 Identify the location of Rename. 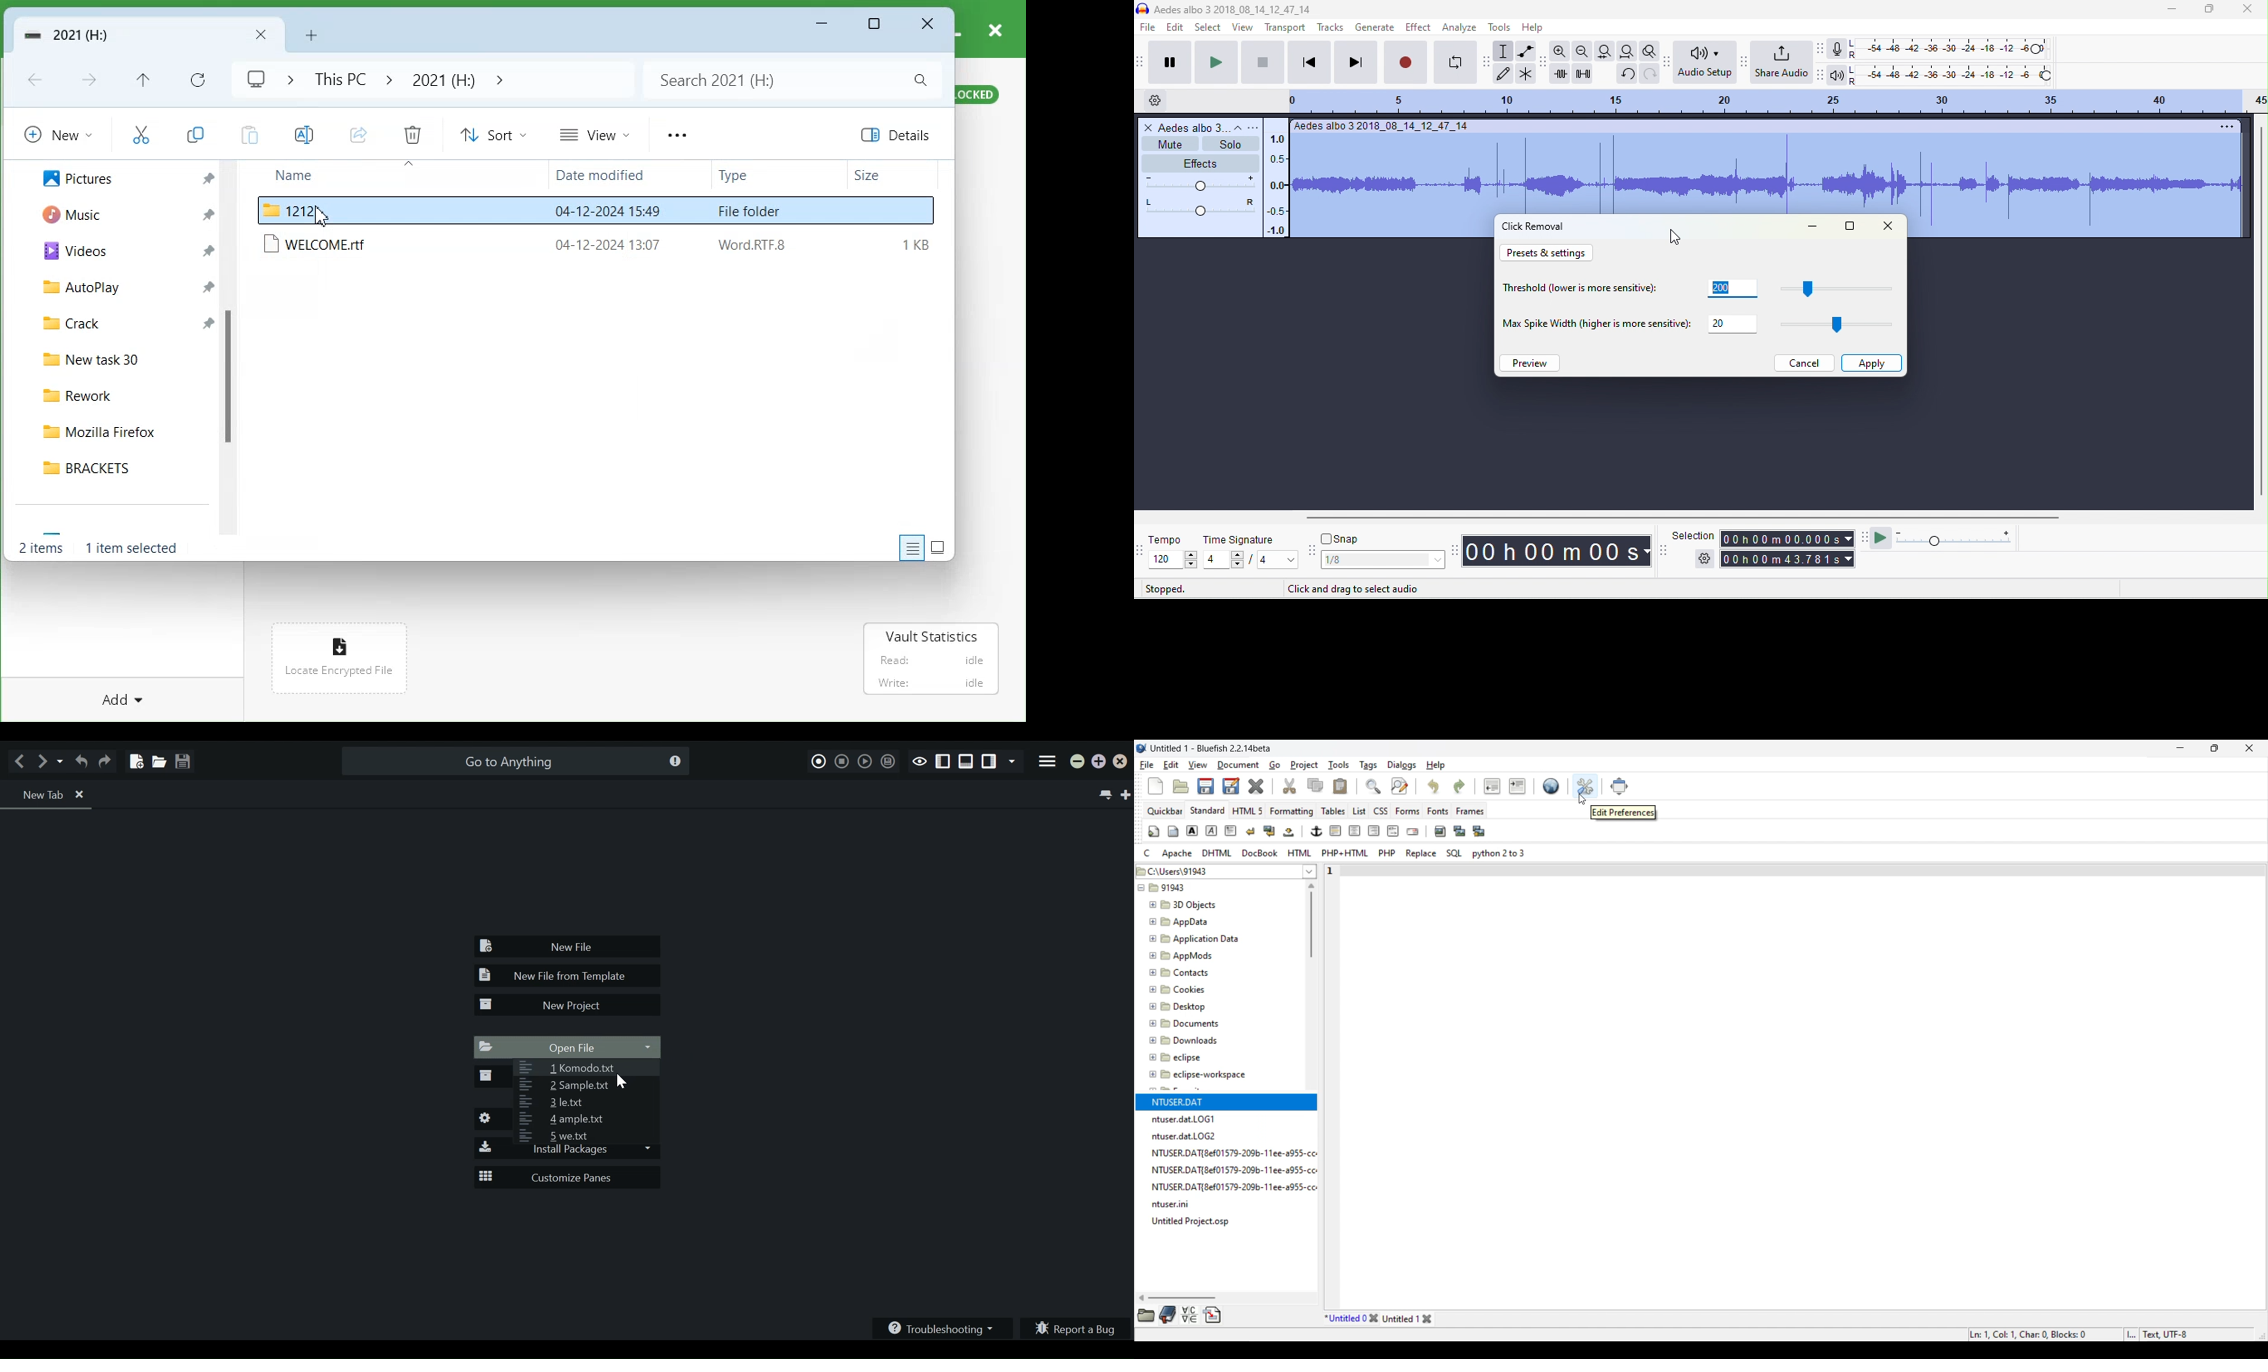
(302, 134).